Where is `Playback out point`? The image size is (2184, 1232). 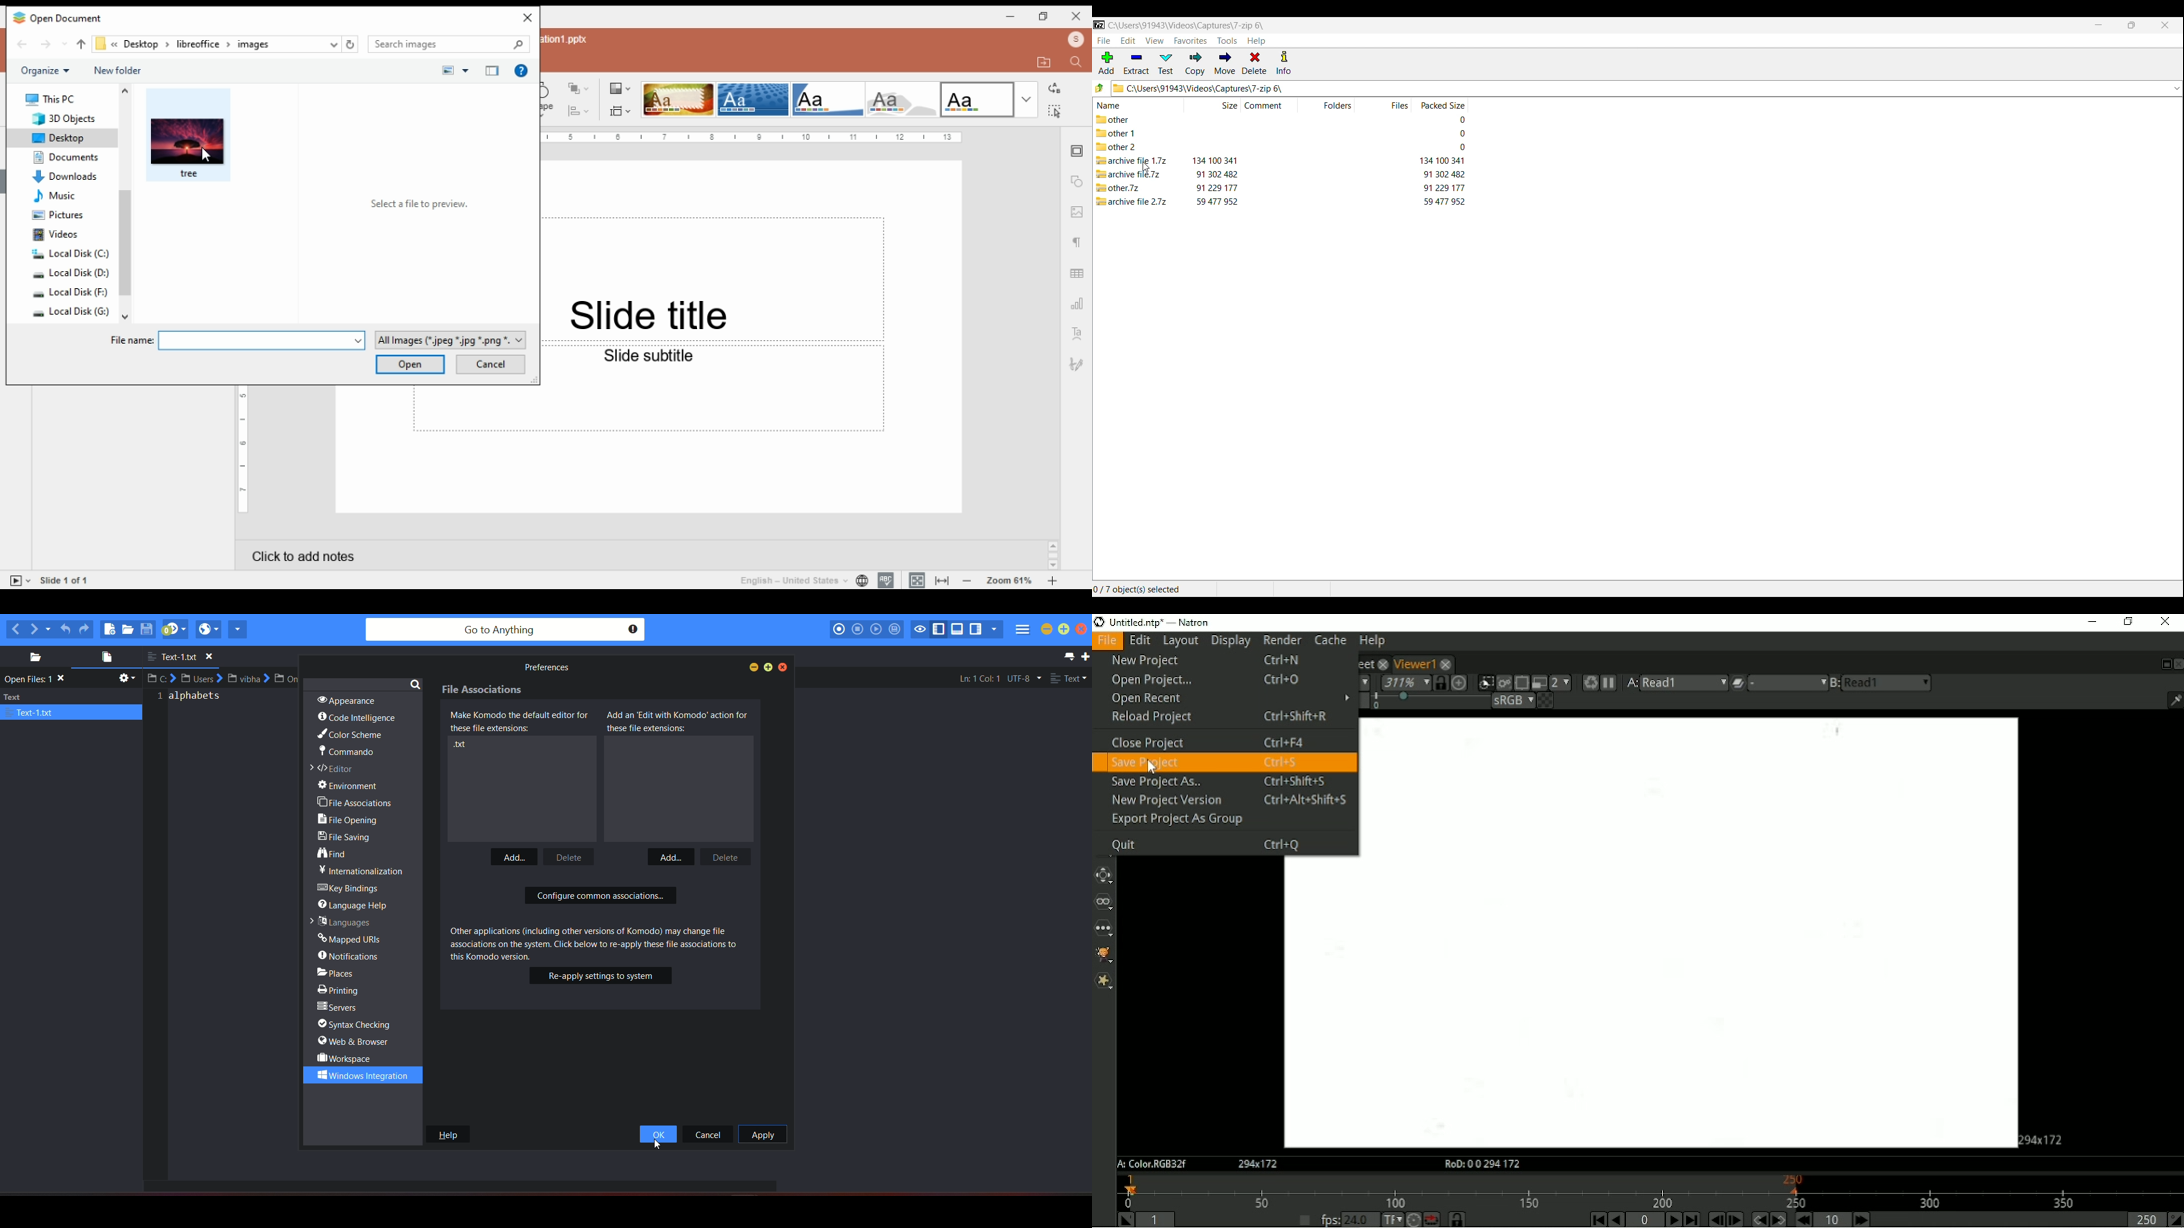
Playback out point is located at coordinates (2145, 1219).